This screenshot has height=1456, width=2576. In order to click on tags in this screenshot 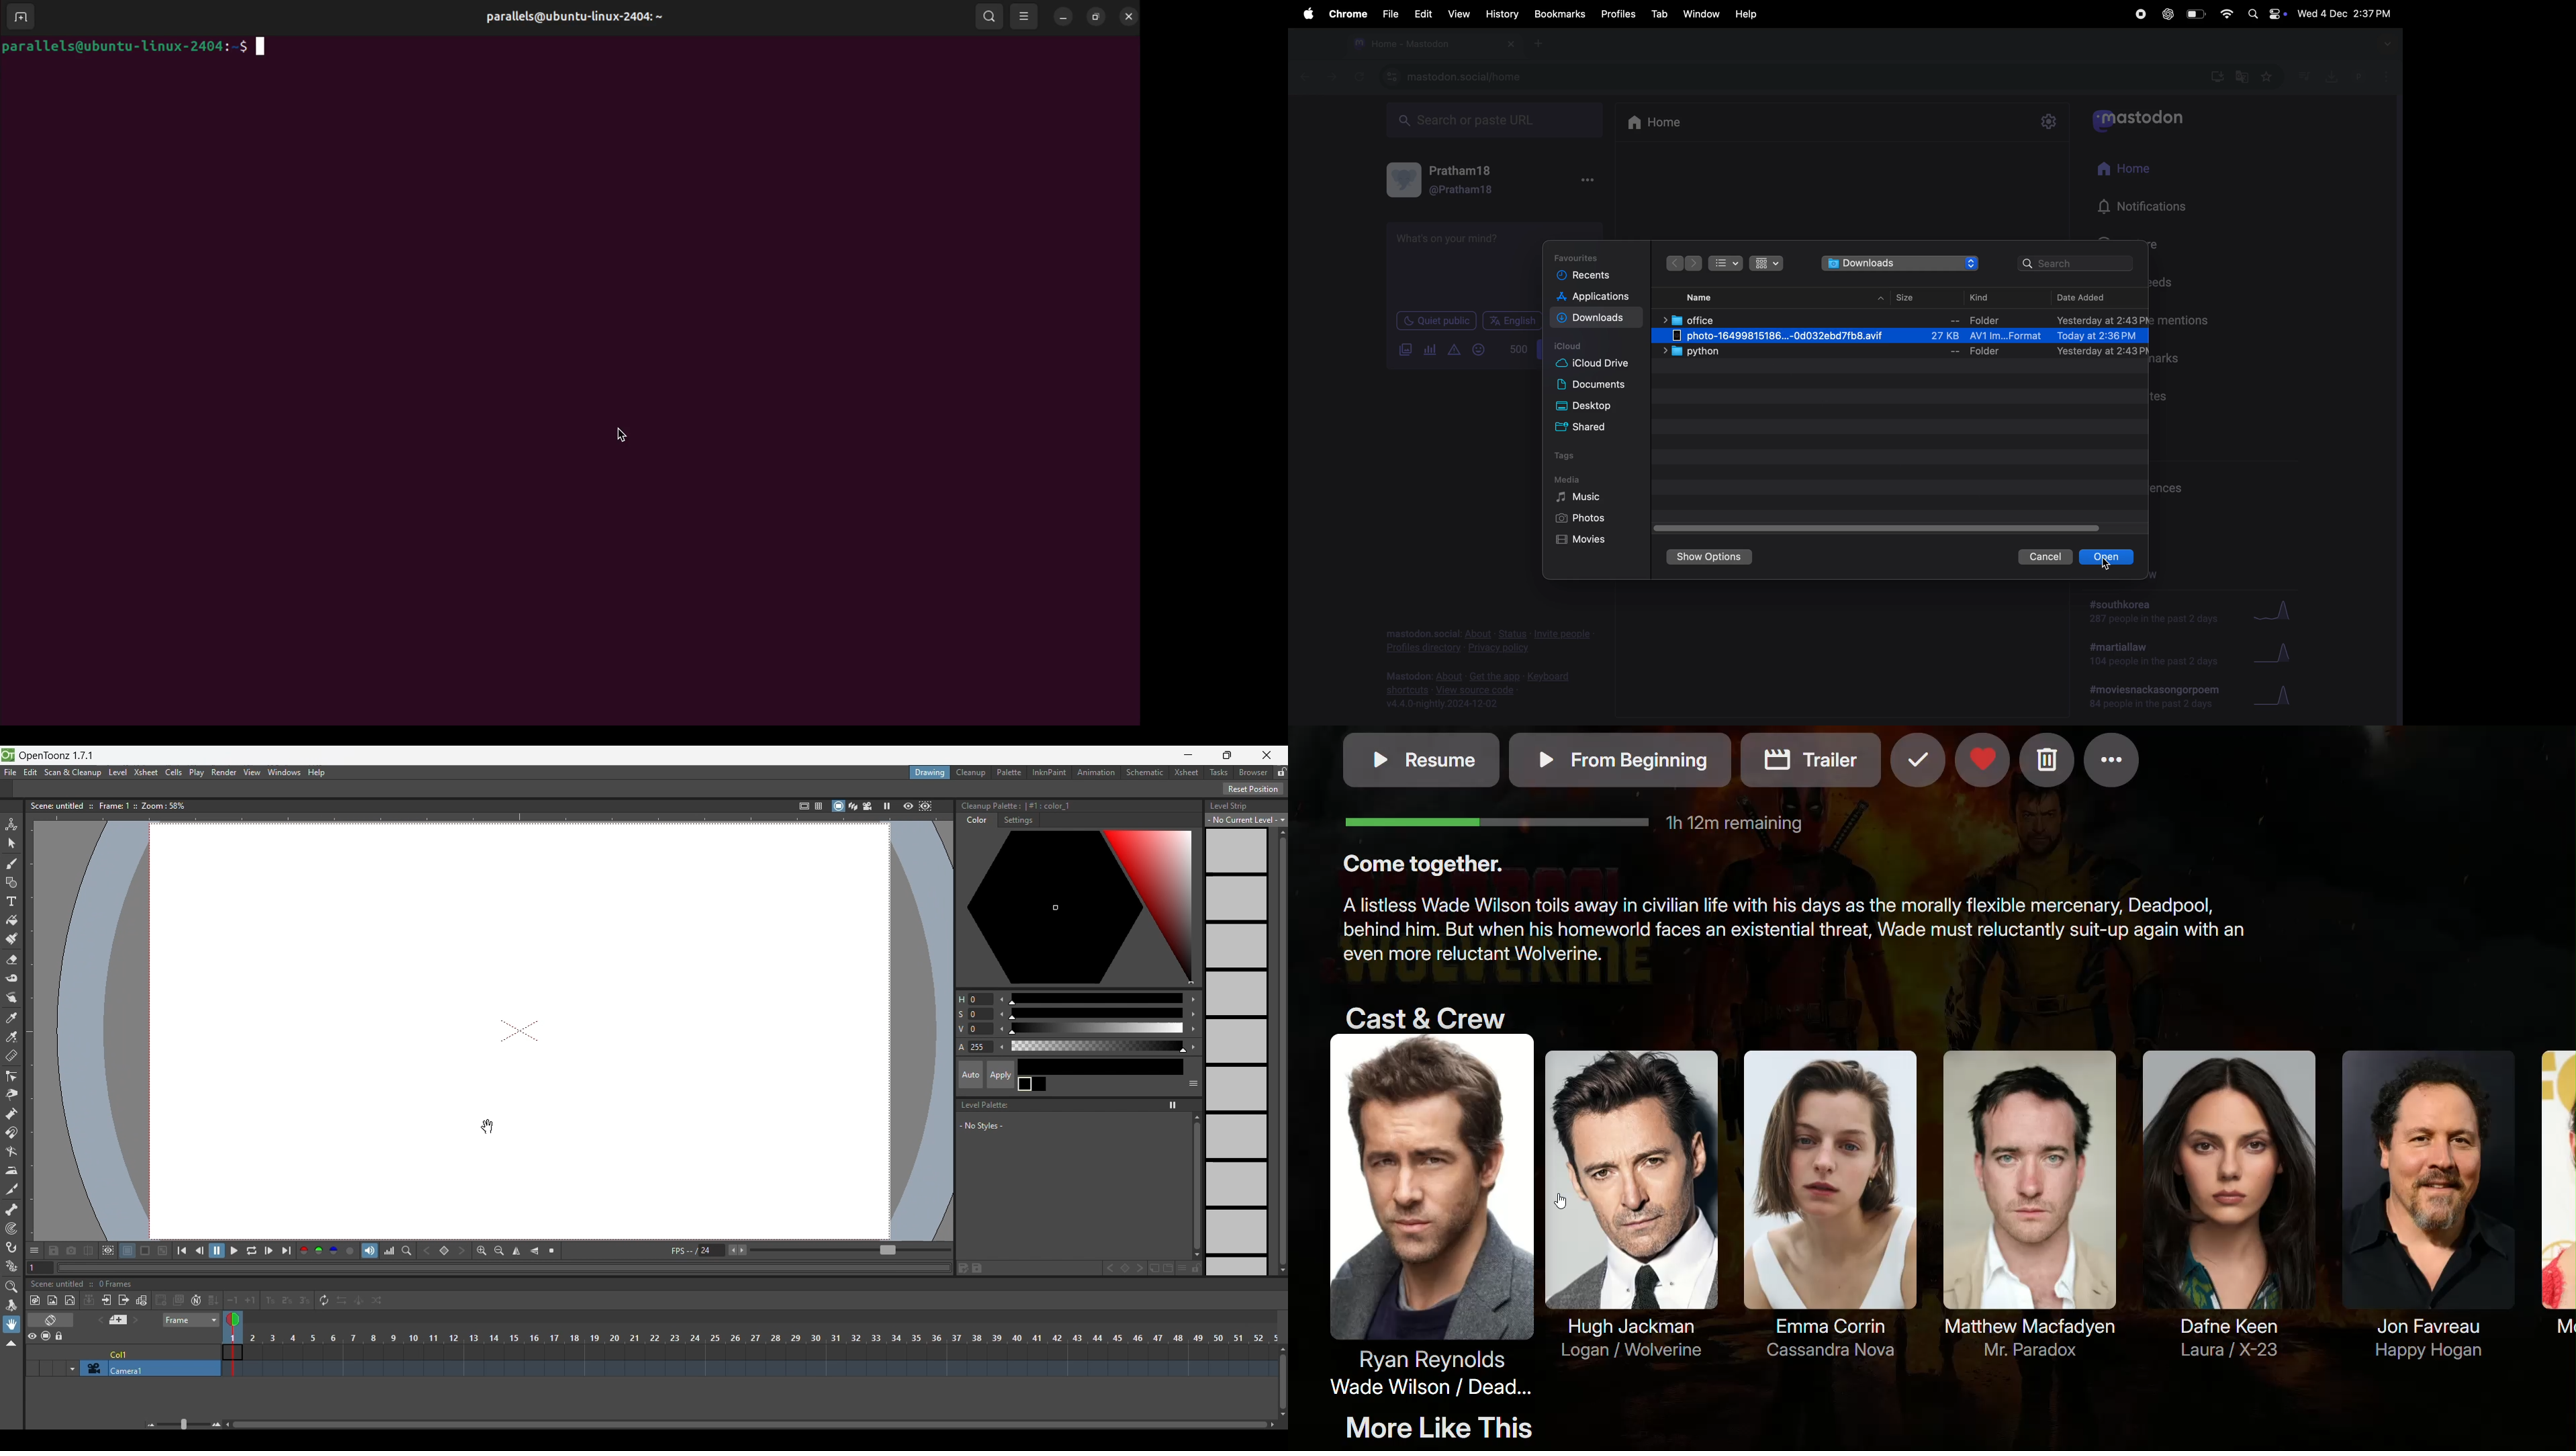, I will do `click(1570, 458)`.